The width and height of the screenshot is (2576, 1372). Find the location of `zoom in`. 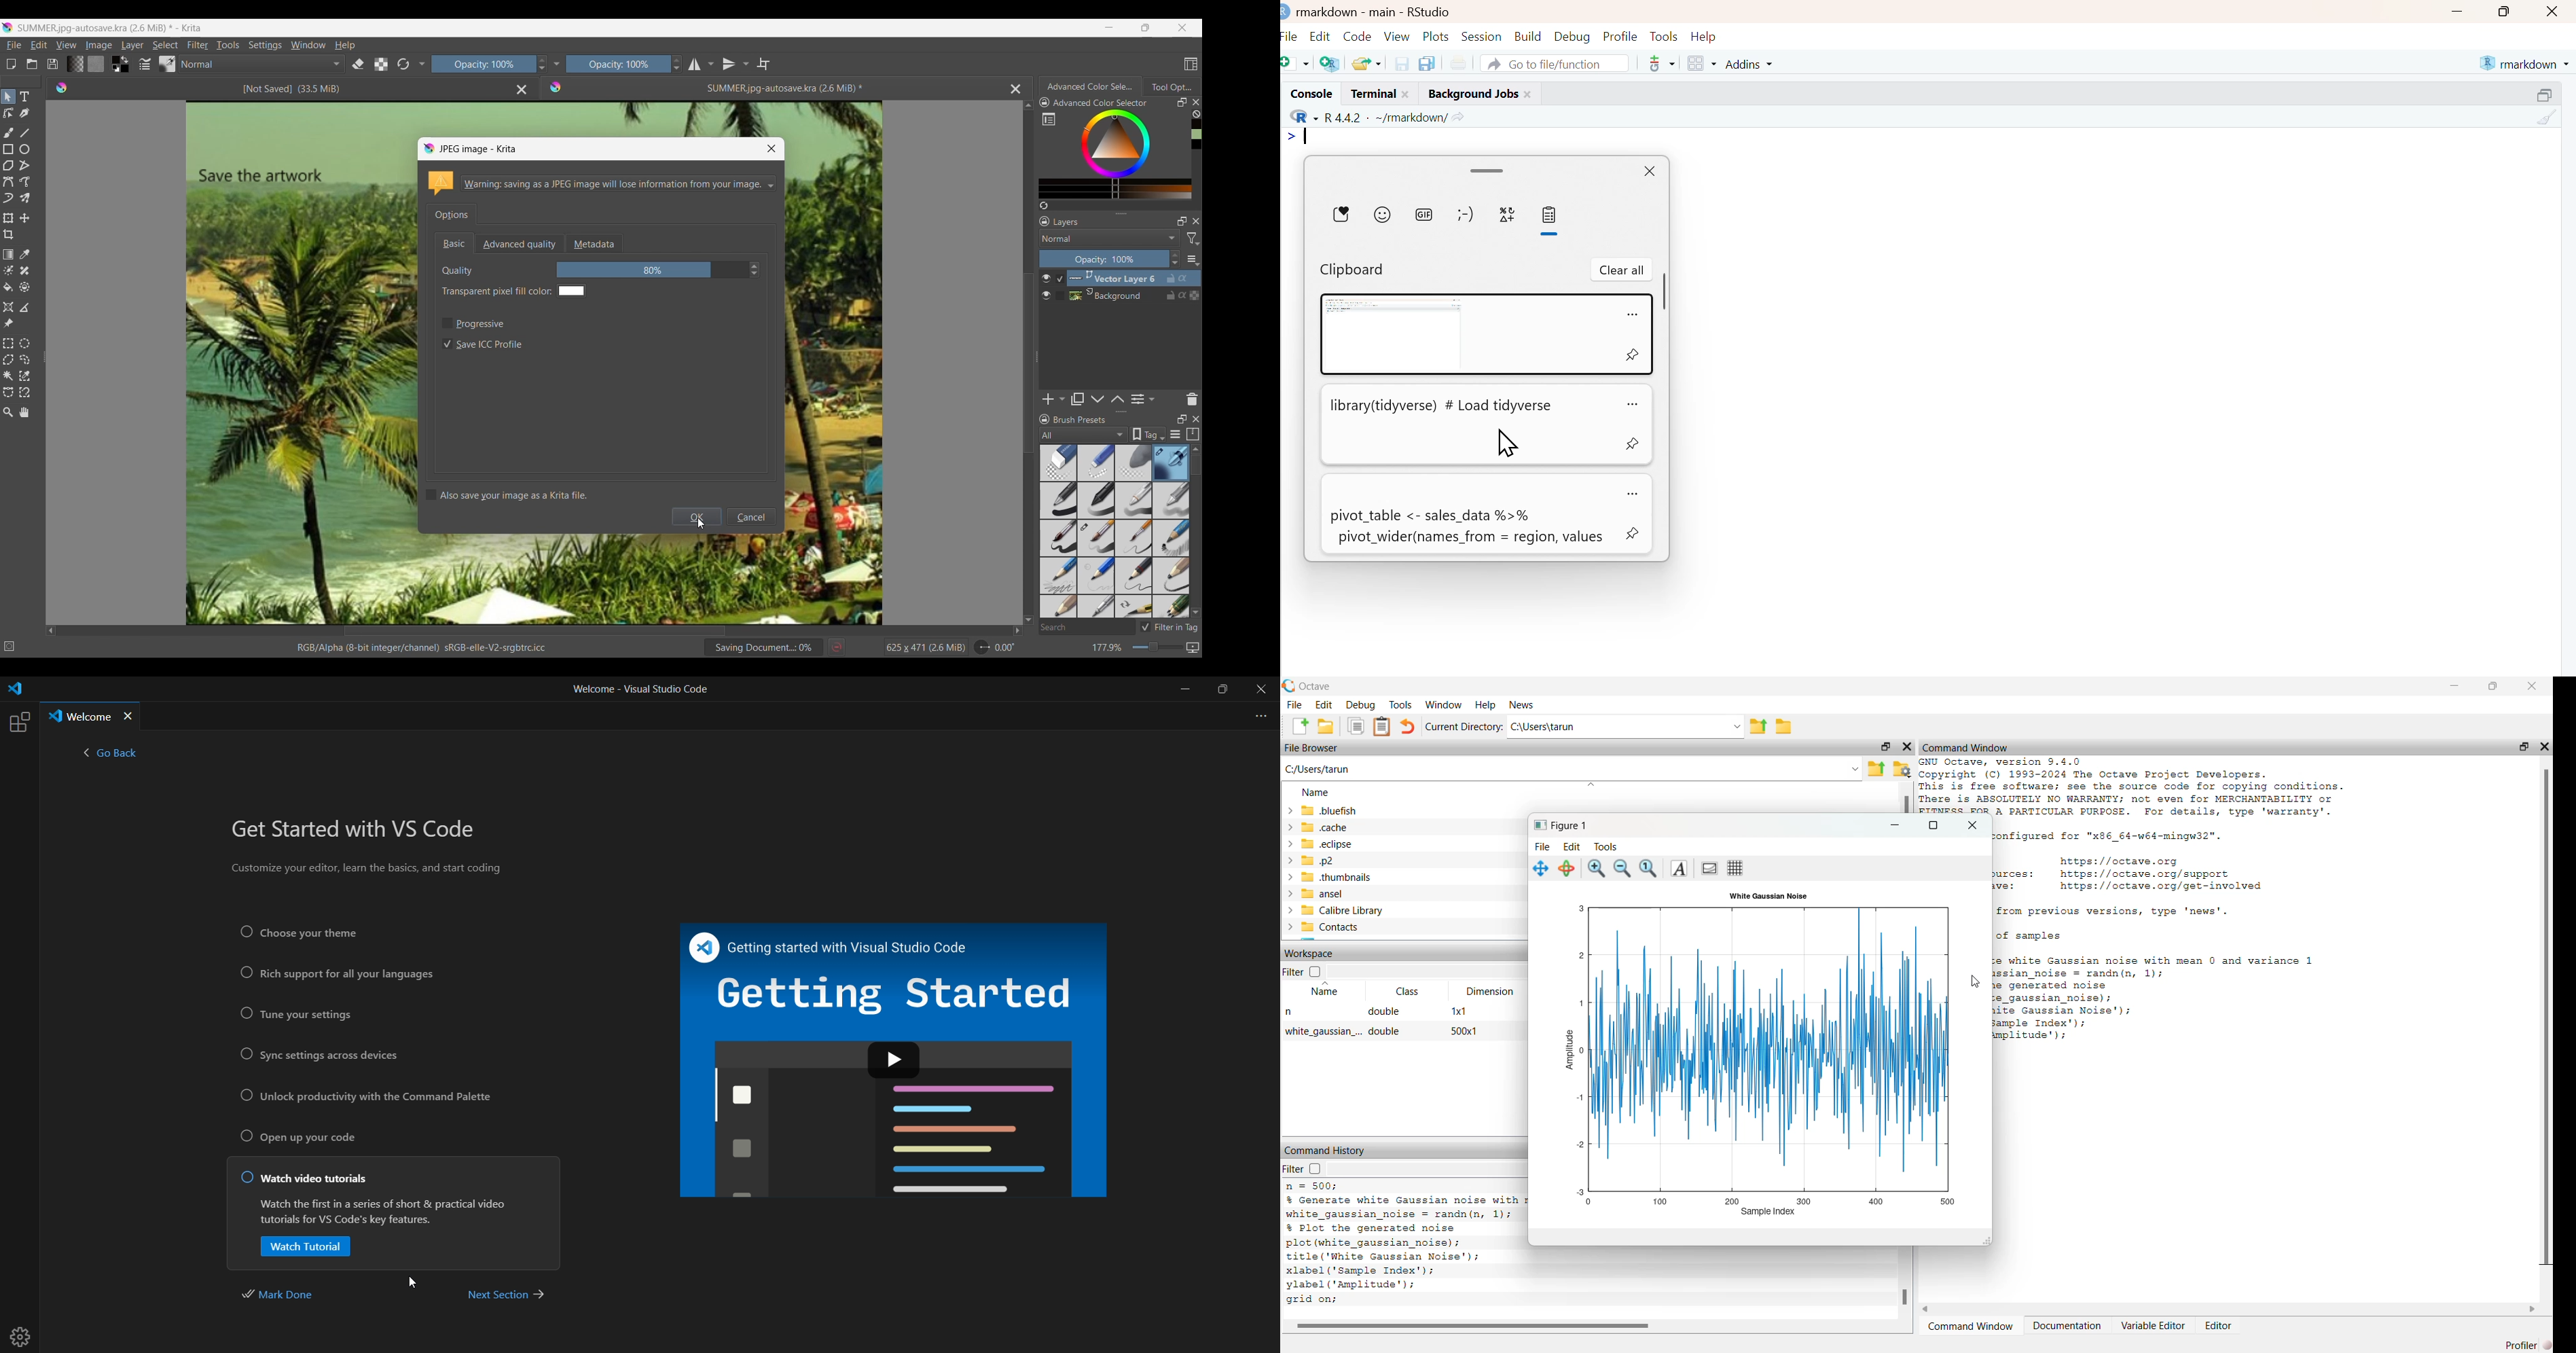

zoom in is located at coordinates (1596, 869).